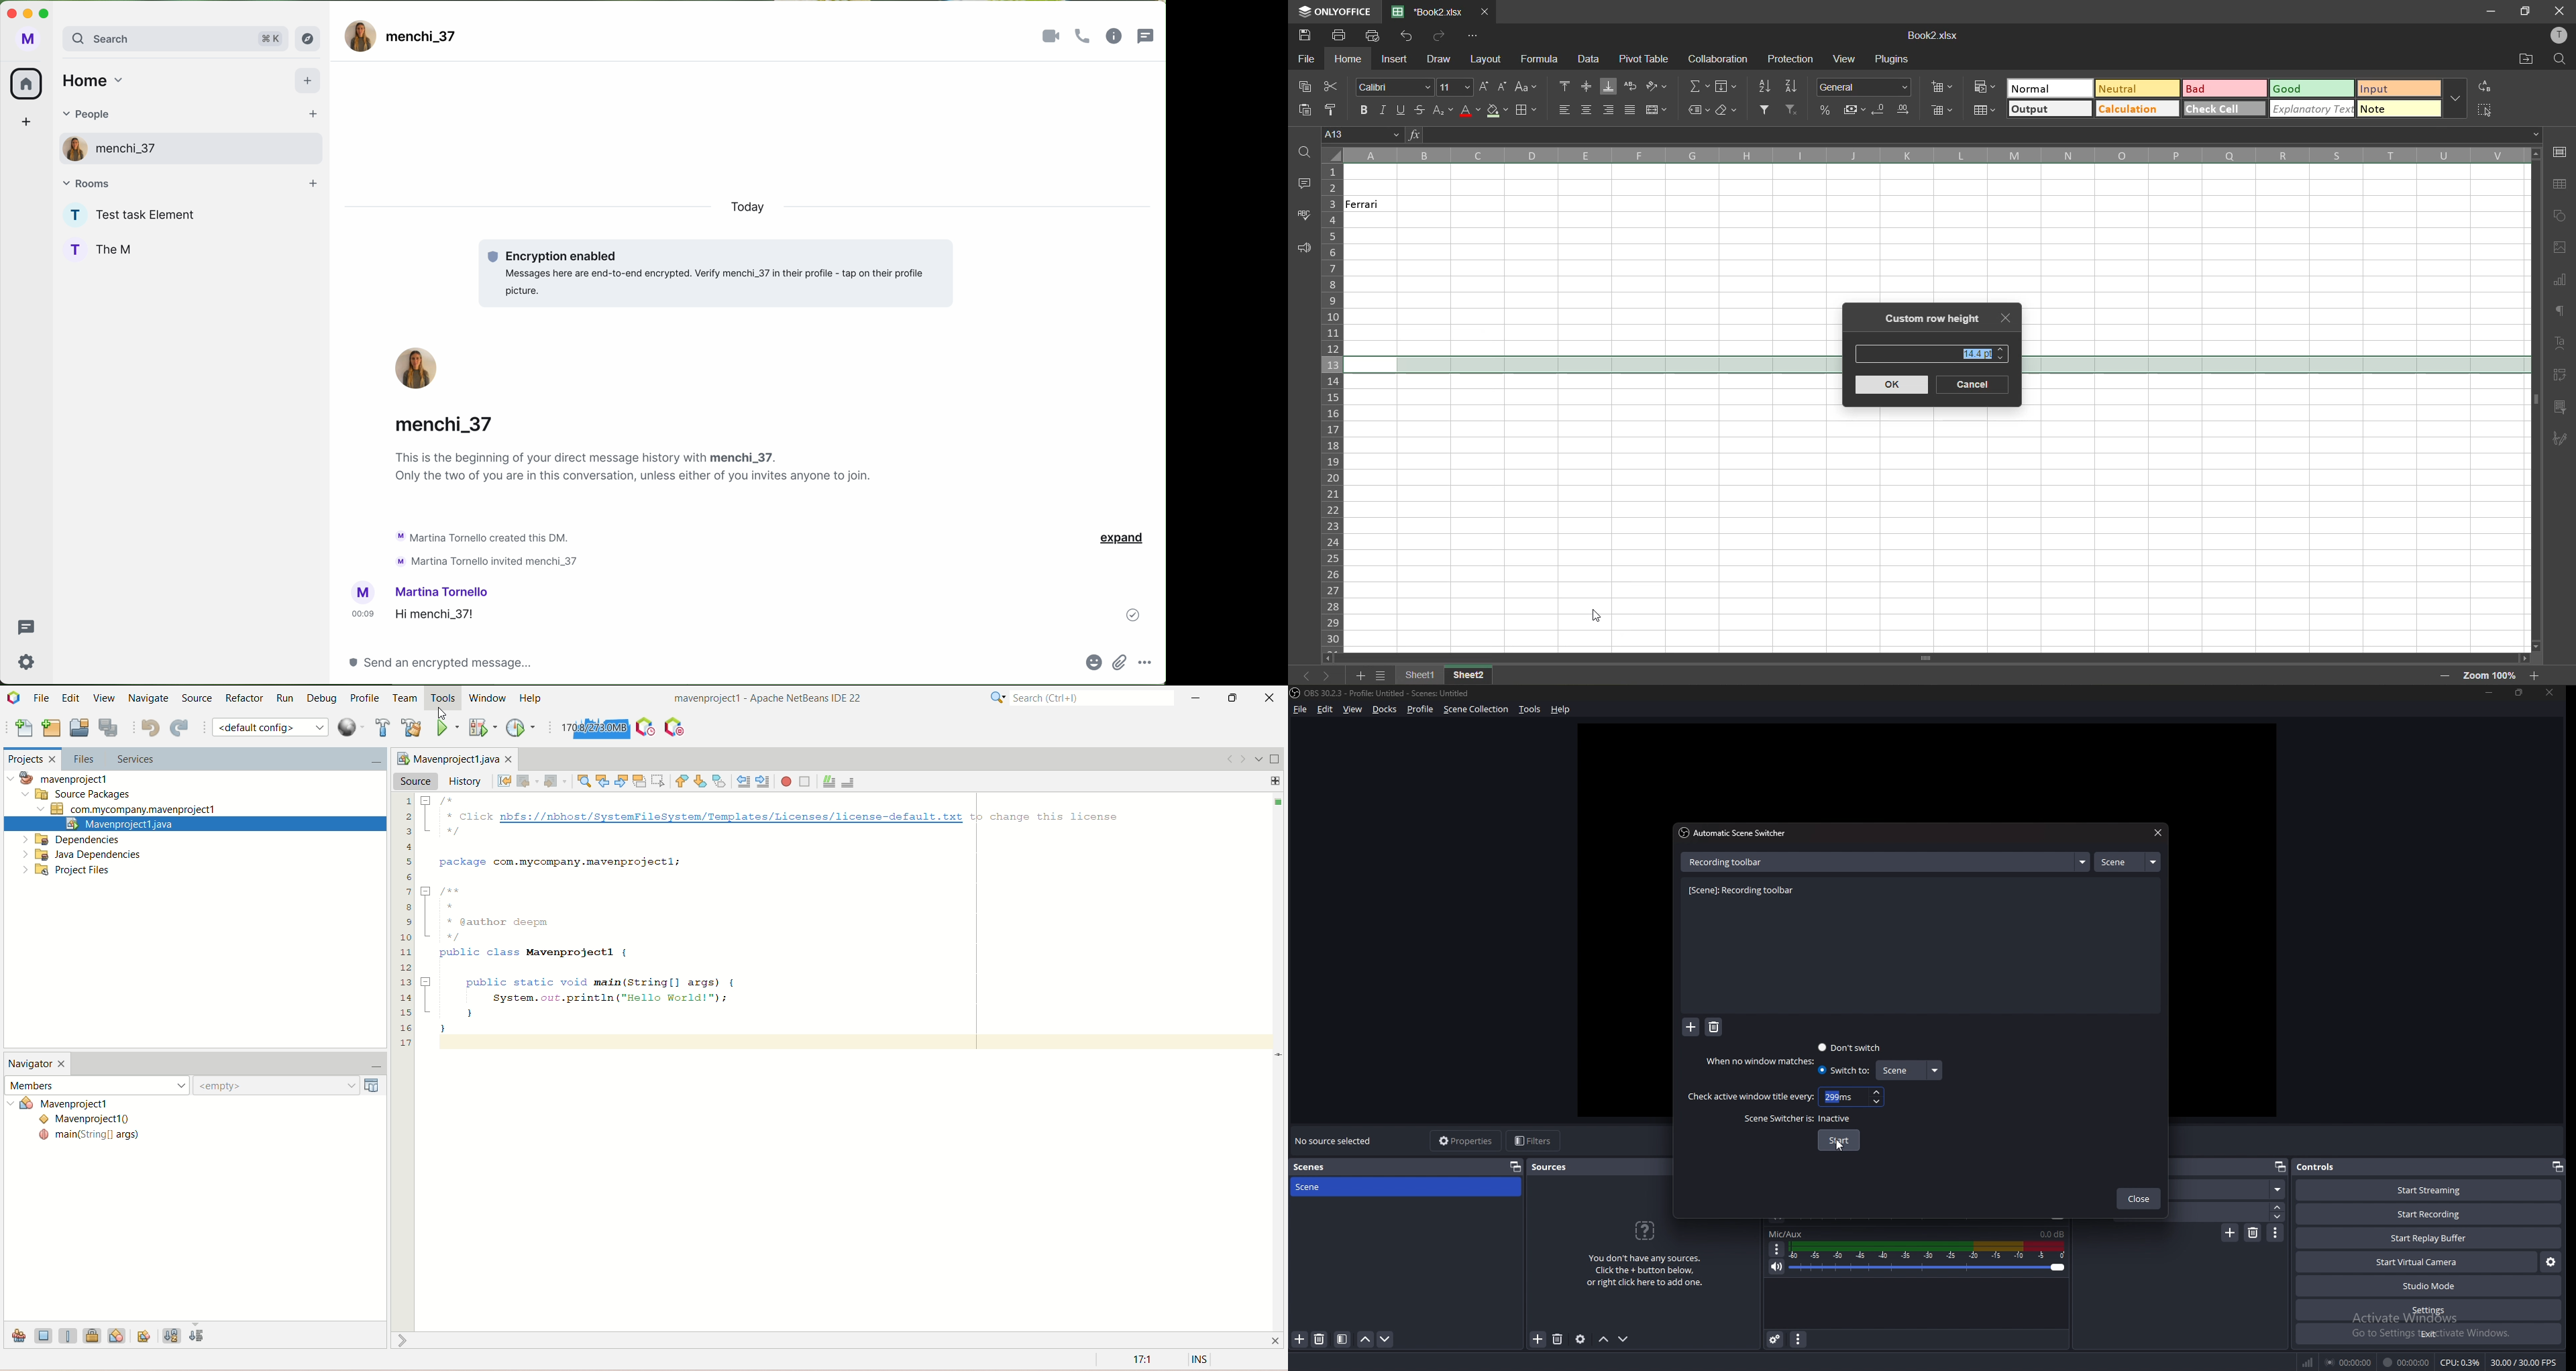  I want to click on filters, so click(1535, 1140).